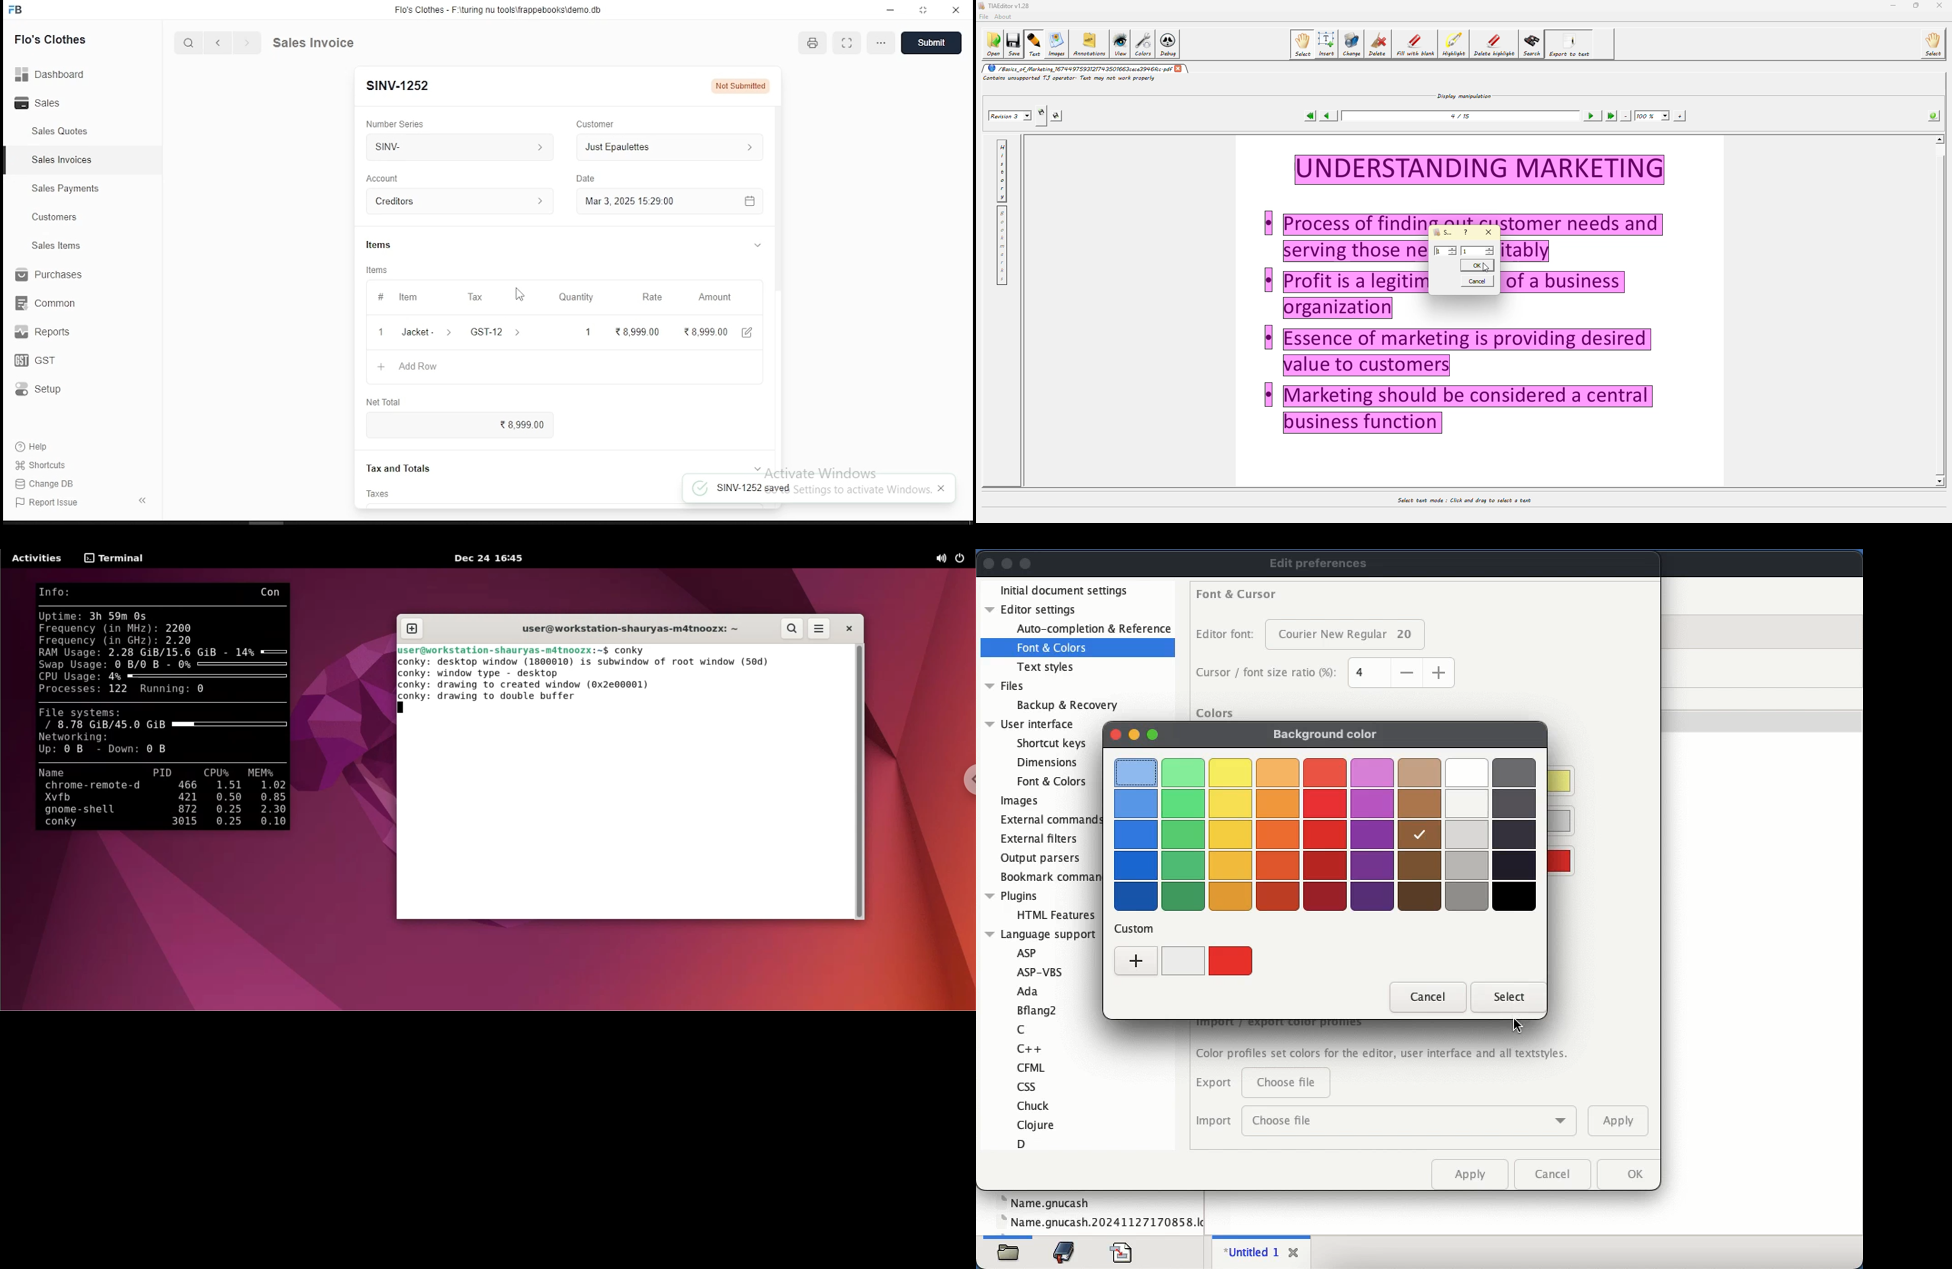 This screenshot has height=1288, width=1960. Describe the element at coordinates (57, 75) in the screenshot. I see `Dashboard` at that location.